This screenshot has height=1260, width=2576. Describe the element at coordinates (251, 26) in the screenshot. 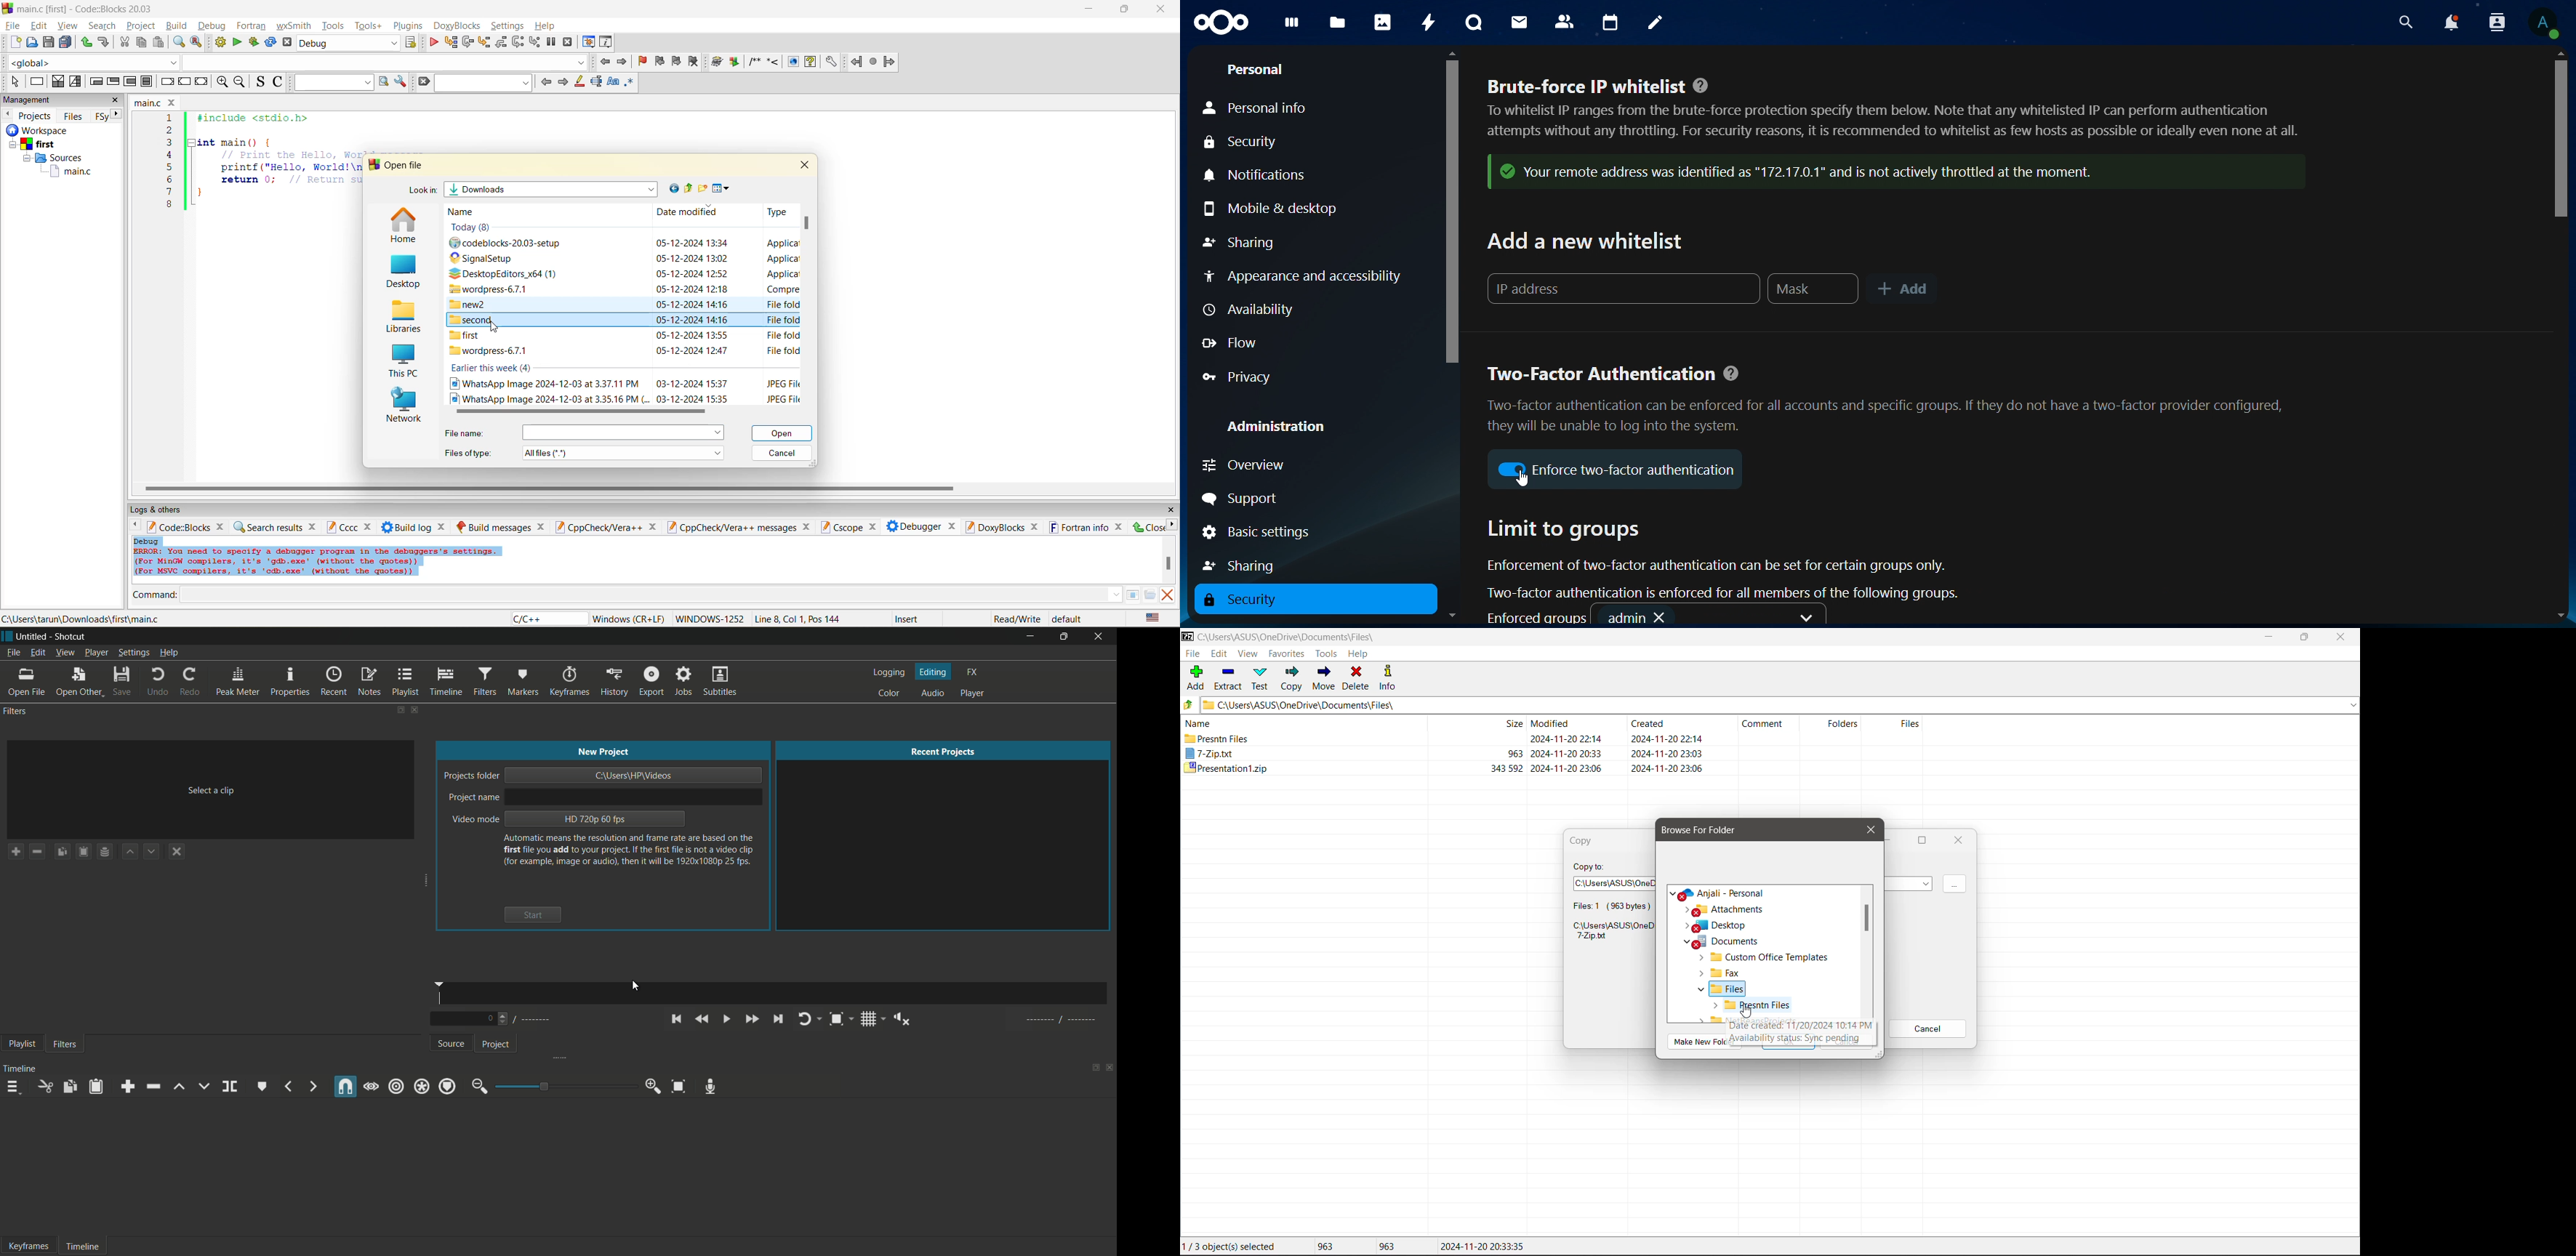

I see `fortran` at that location.